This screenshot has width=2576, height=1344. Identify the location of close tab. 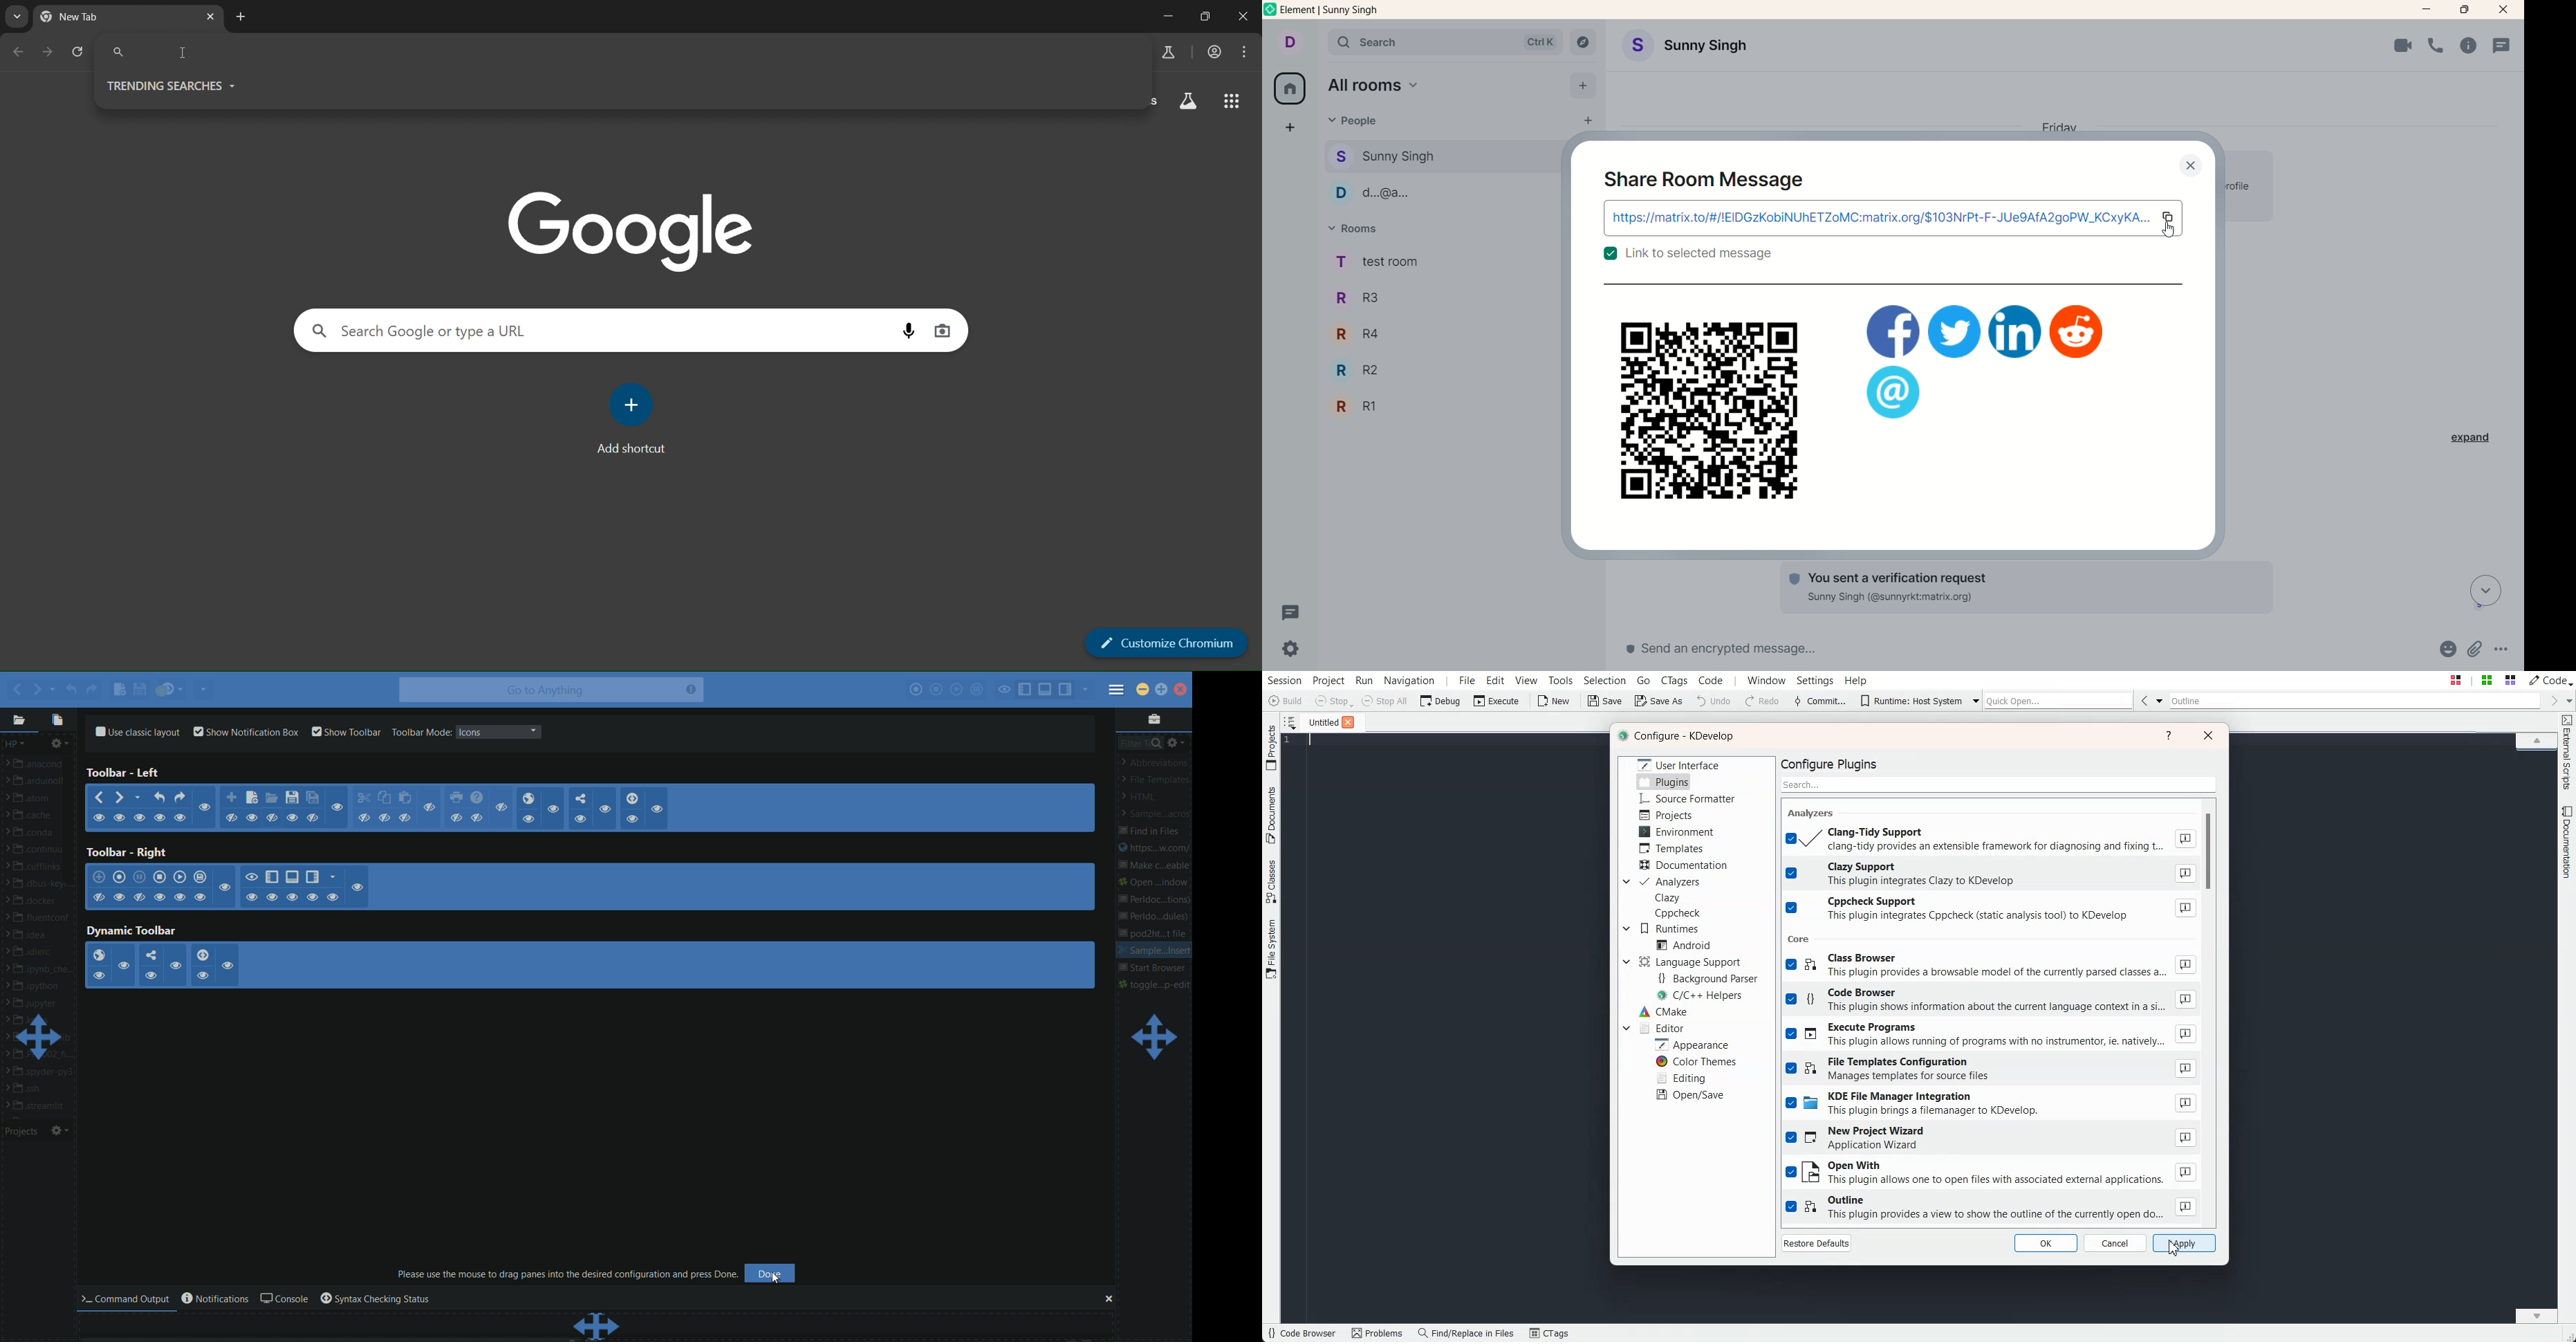
(212, 18).